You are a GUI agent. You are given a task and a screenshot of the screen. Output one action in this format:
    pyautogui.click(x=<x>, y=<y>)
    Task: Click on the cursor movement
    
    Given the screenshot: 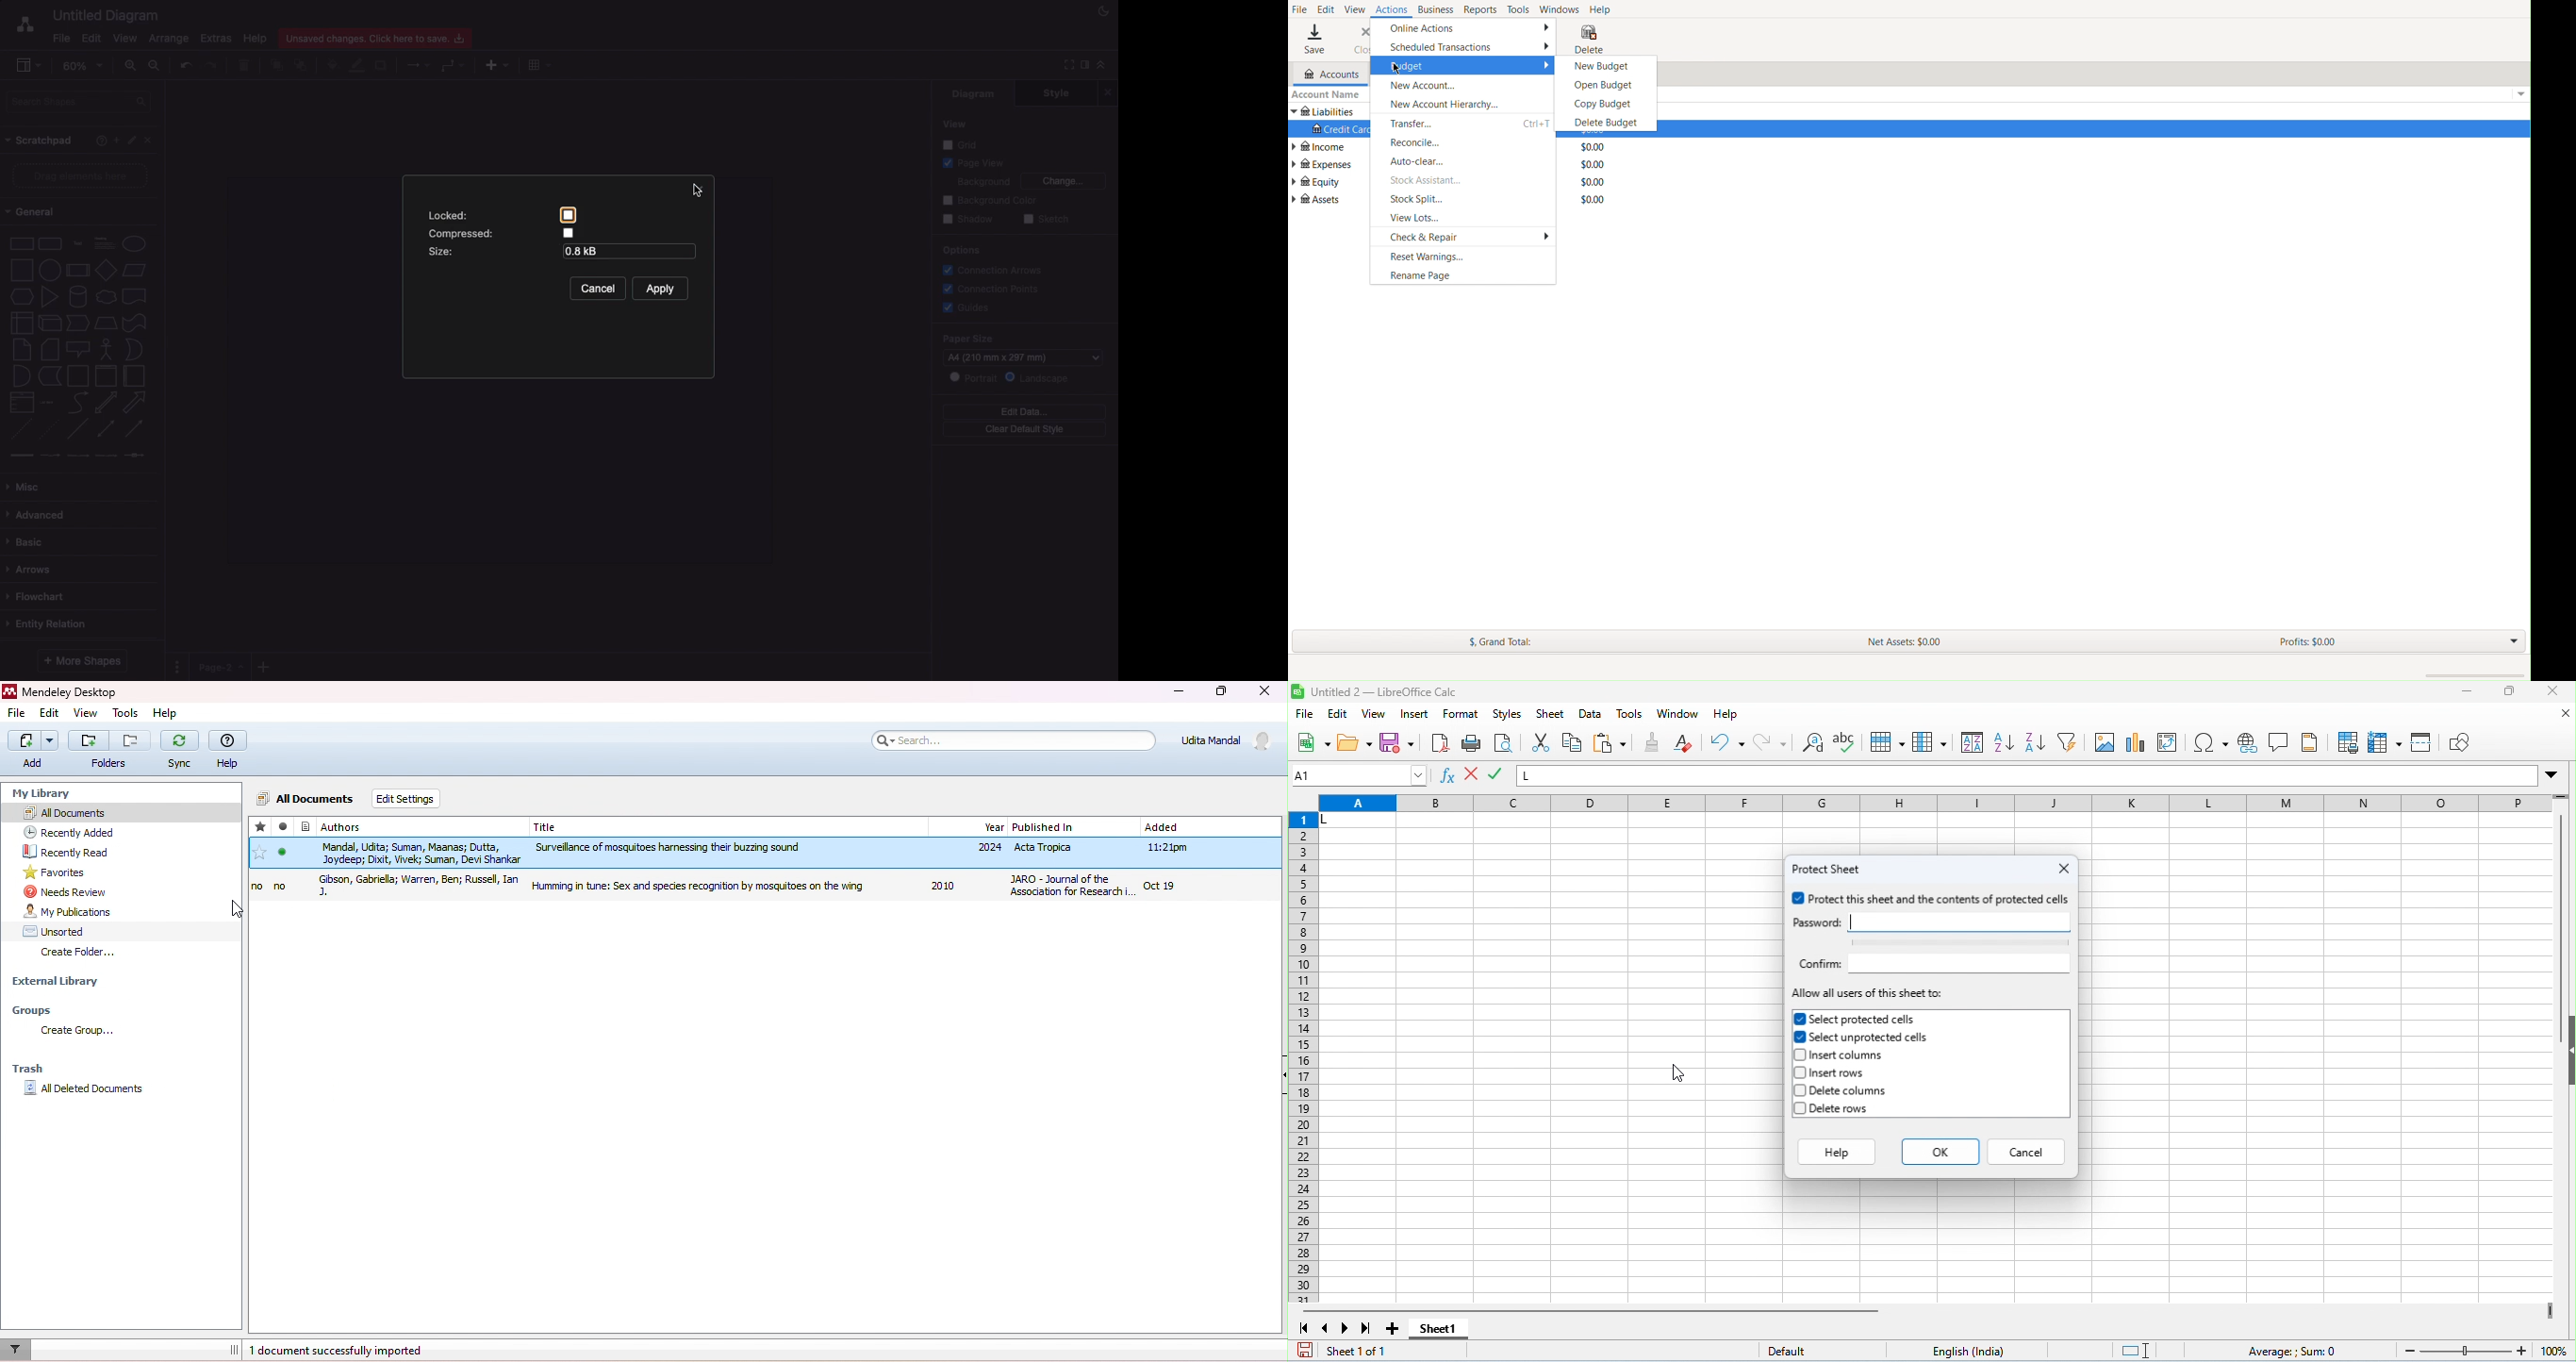 What is the action you would take?
    pyautogui.click(x=238, y=908)
    